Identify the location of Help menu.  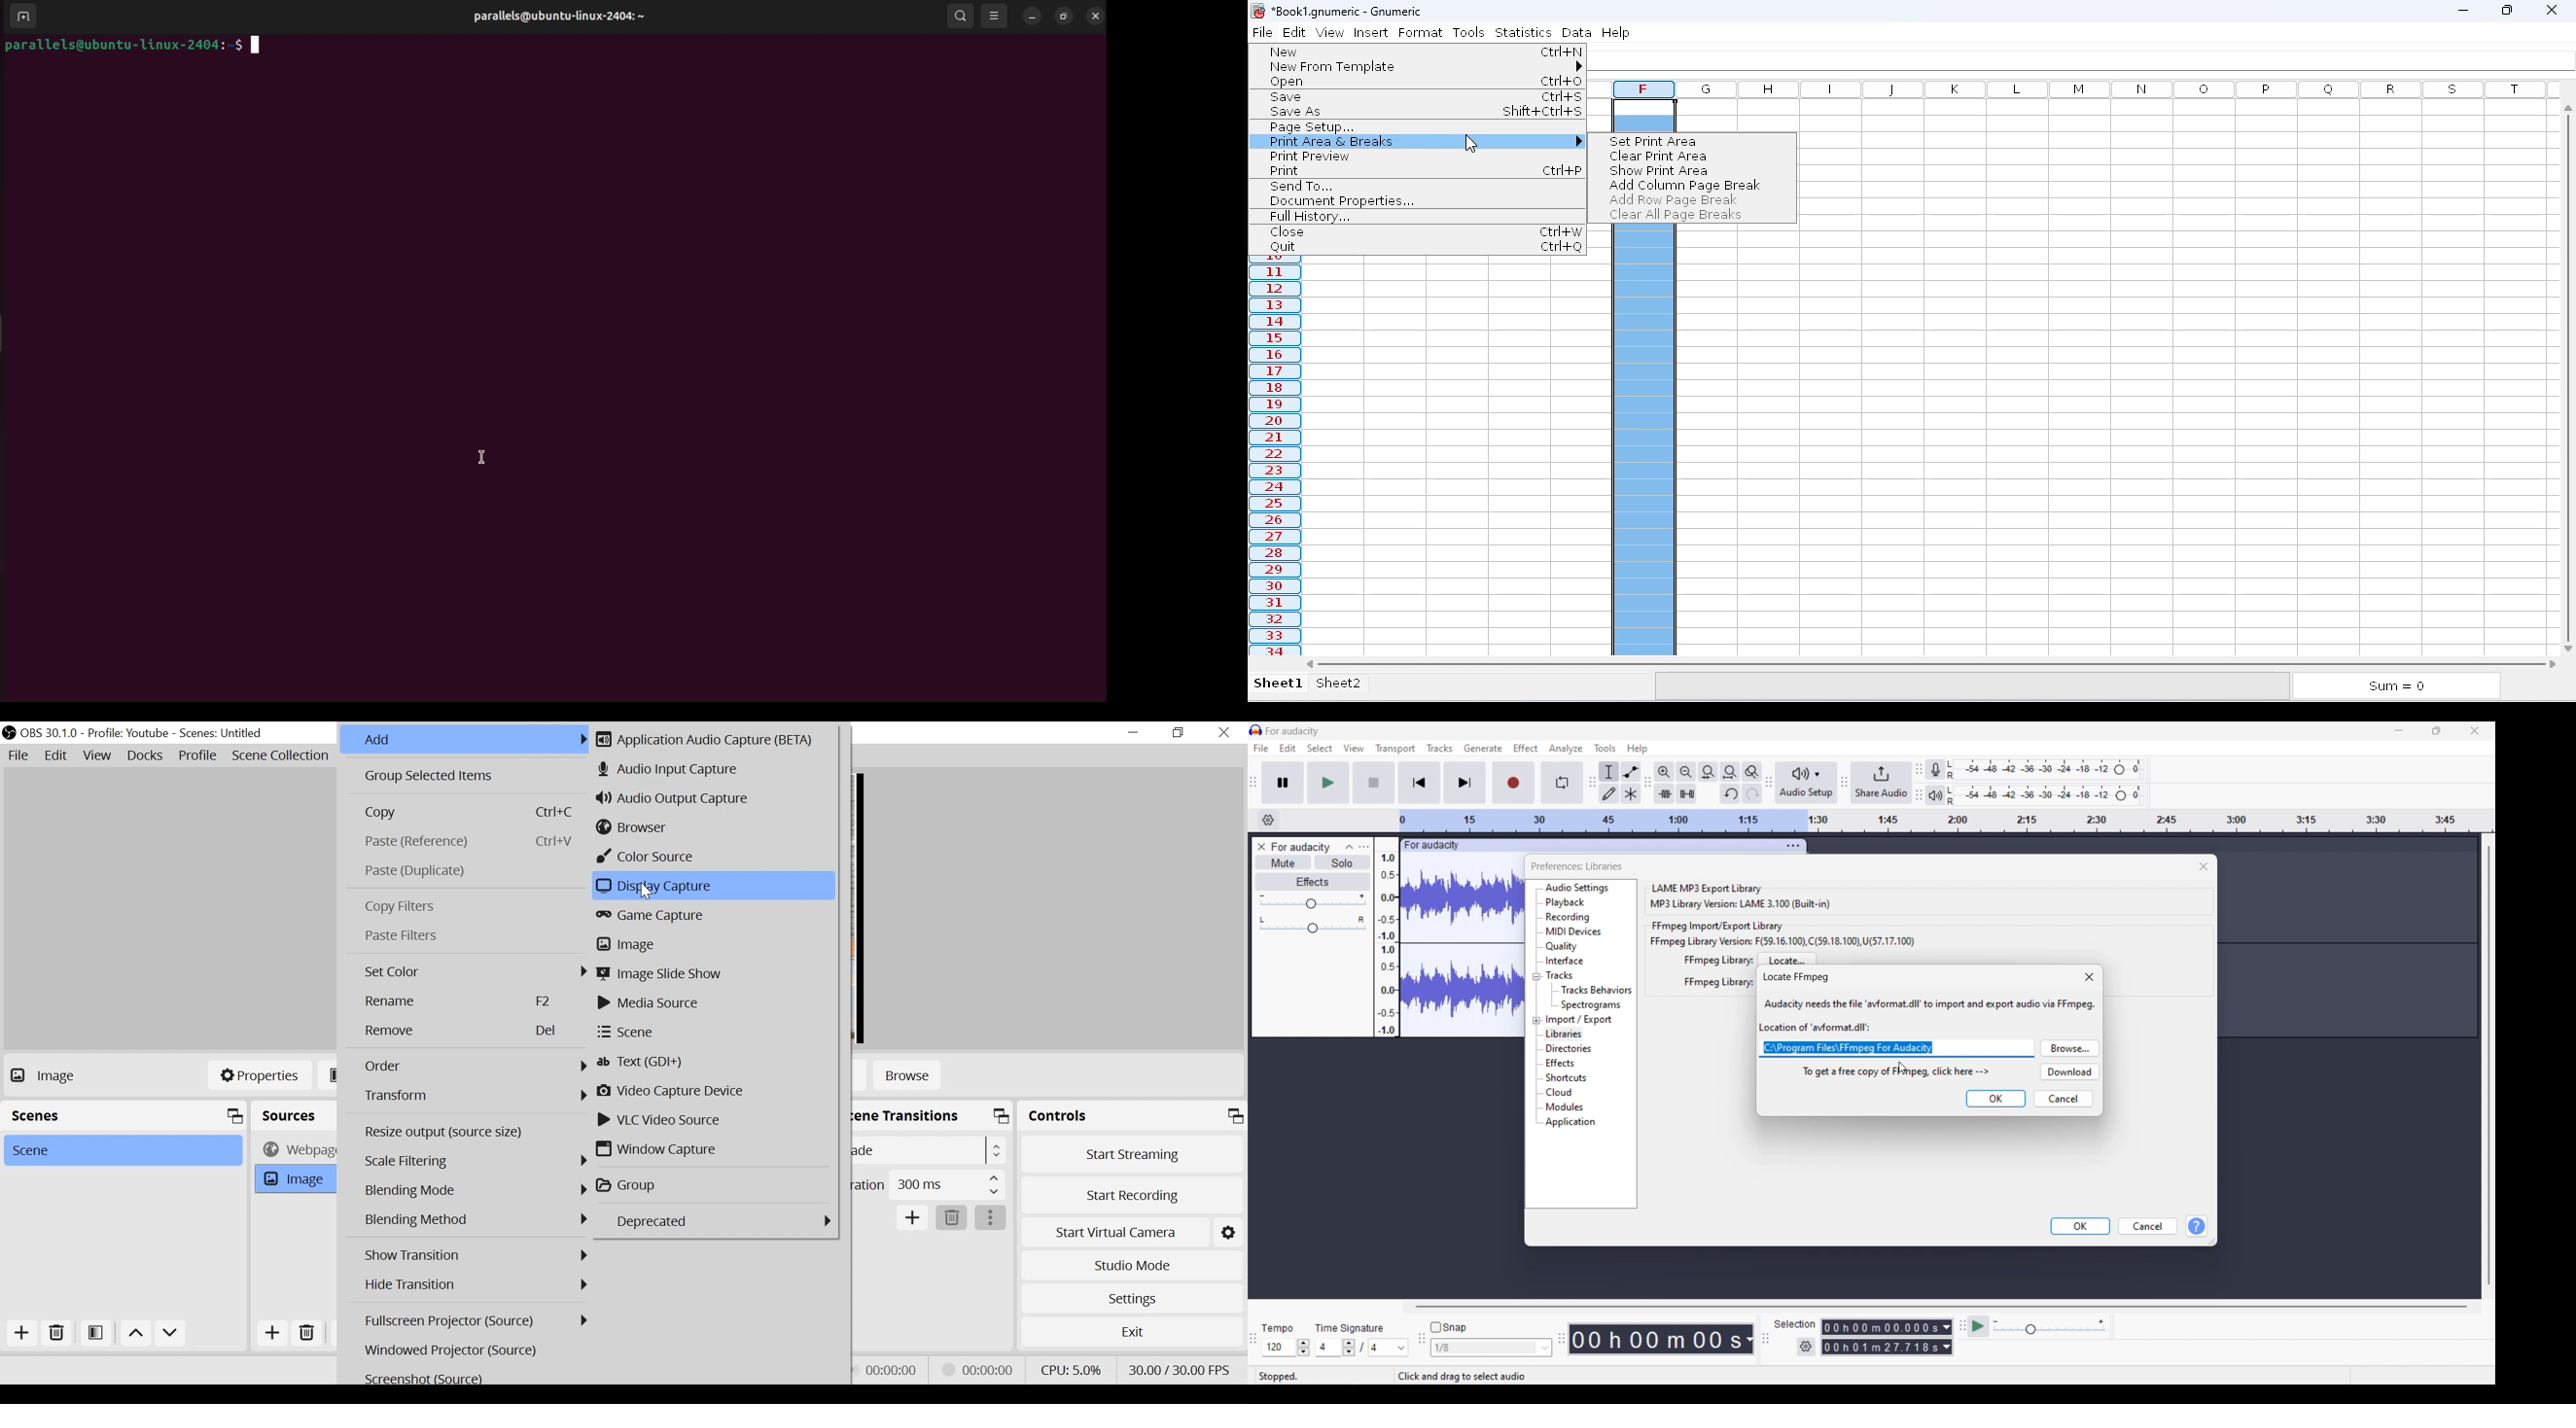
(1638, 749).